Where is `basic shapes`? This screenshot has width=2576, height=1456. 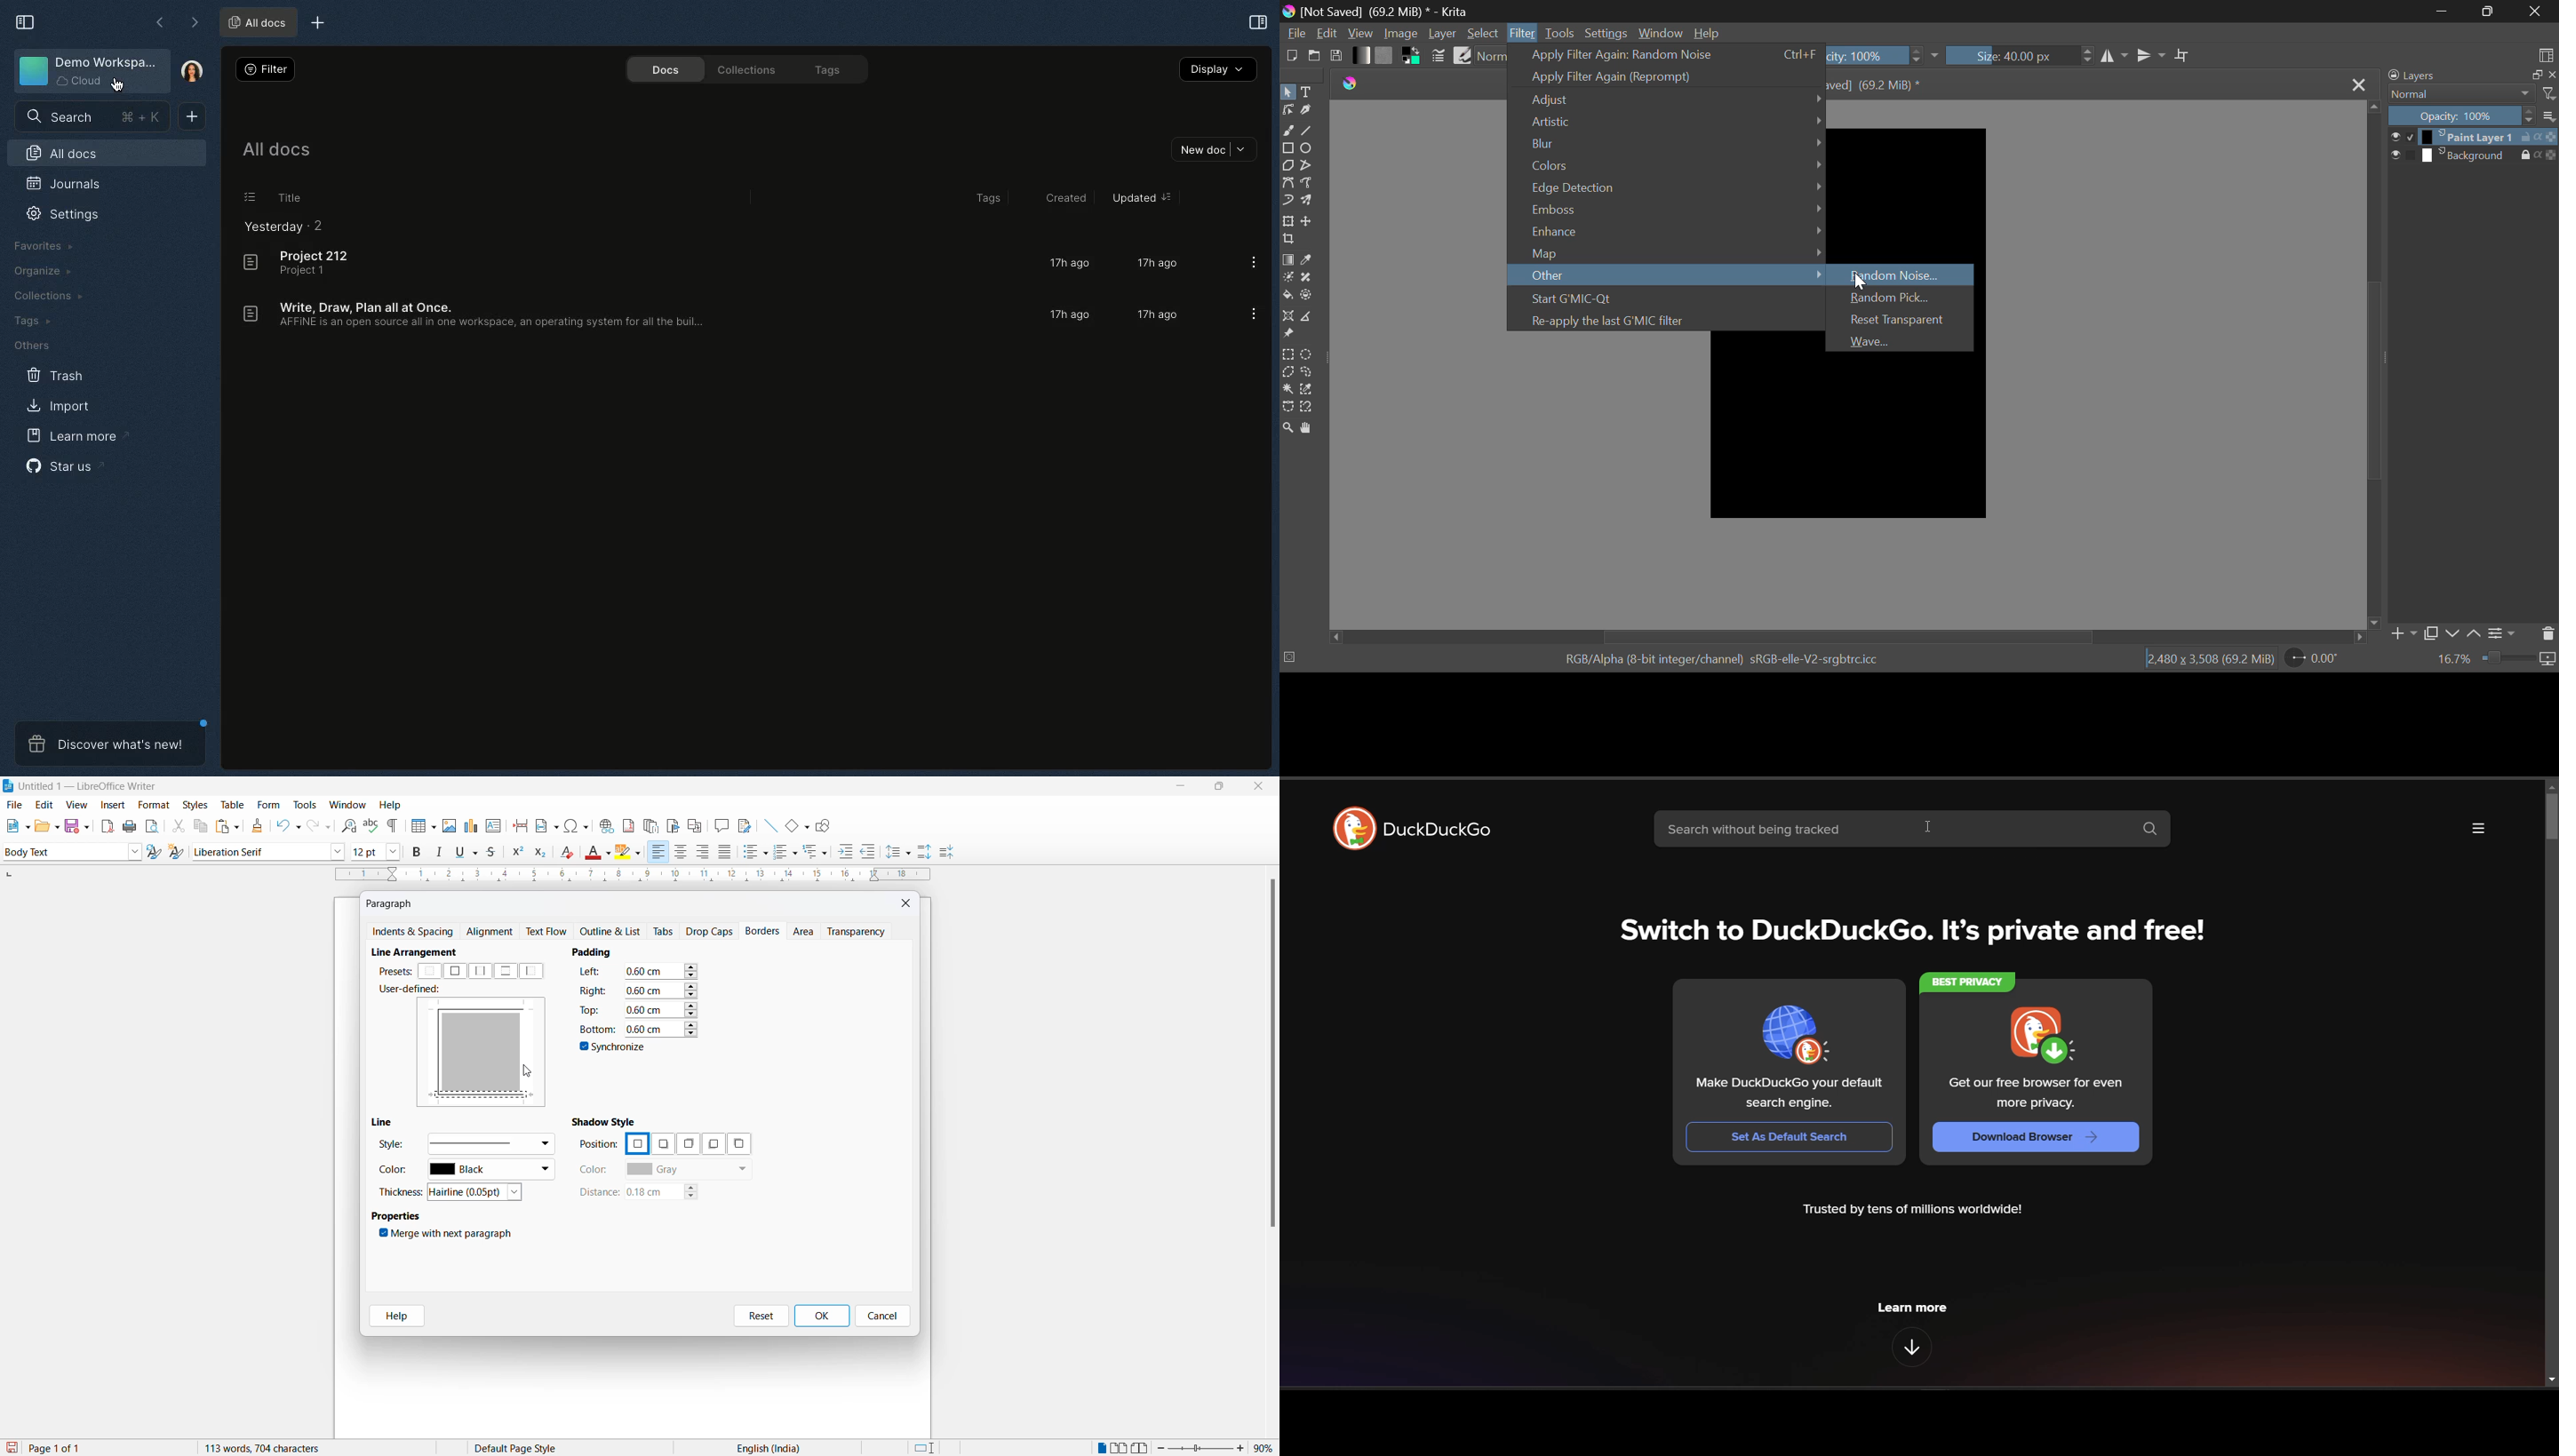
basic shapes is located at coordinates (794, 824).